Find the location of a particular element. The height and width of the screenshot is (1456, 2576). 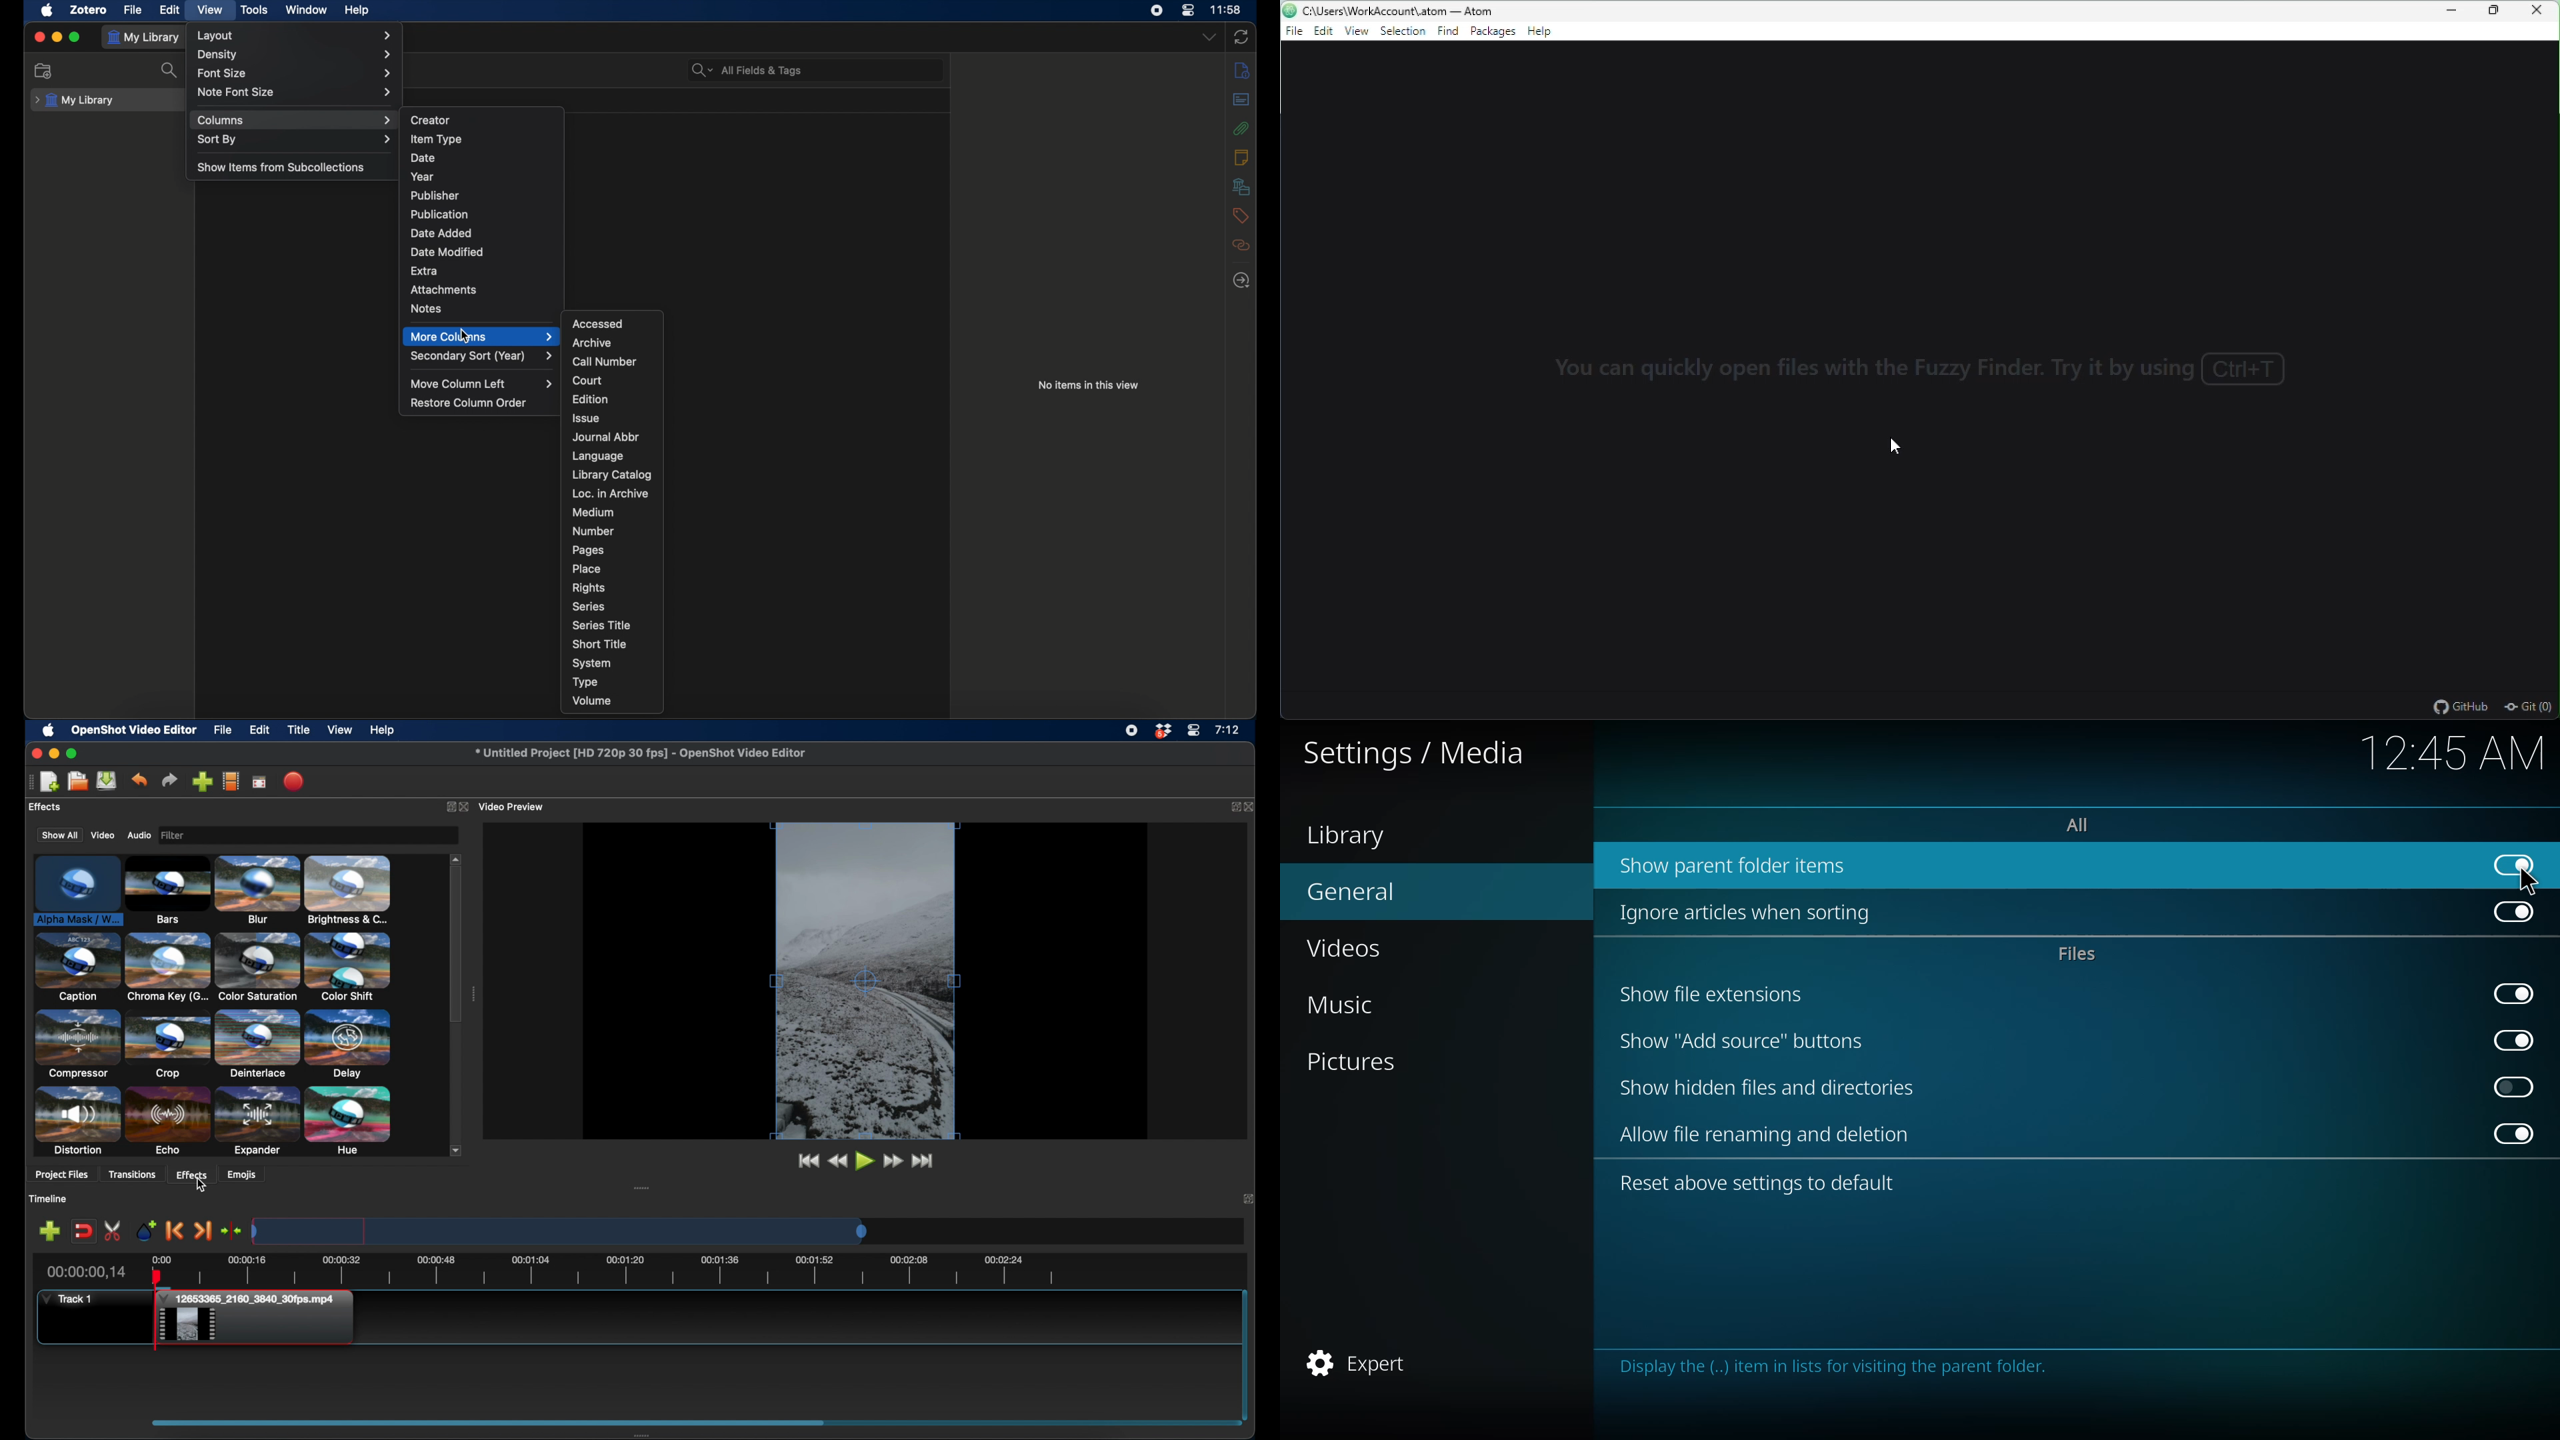

zotero is located at coordinates (88, 9).